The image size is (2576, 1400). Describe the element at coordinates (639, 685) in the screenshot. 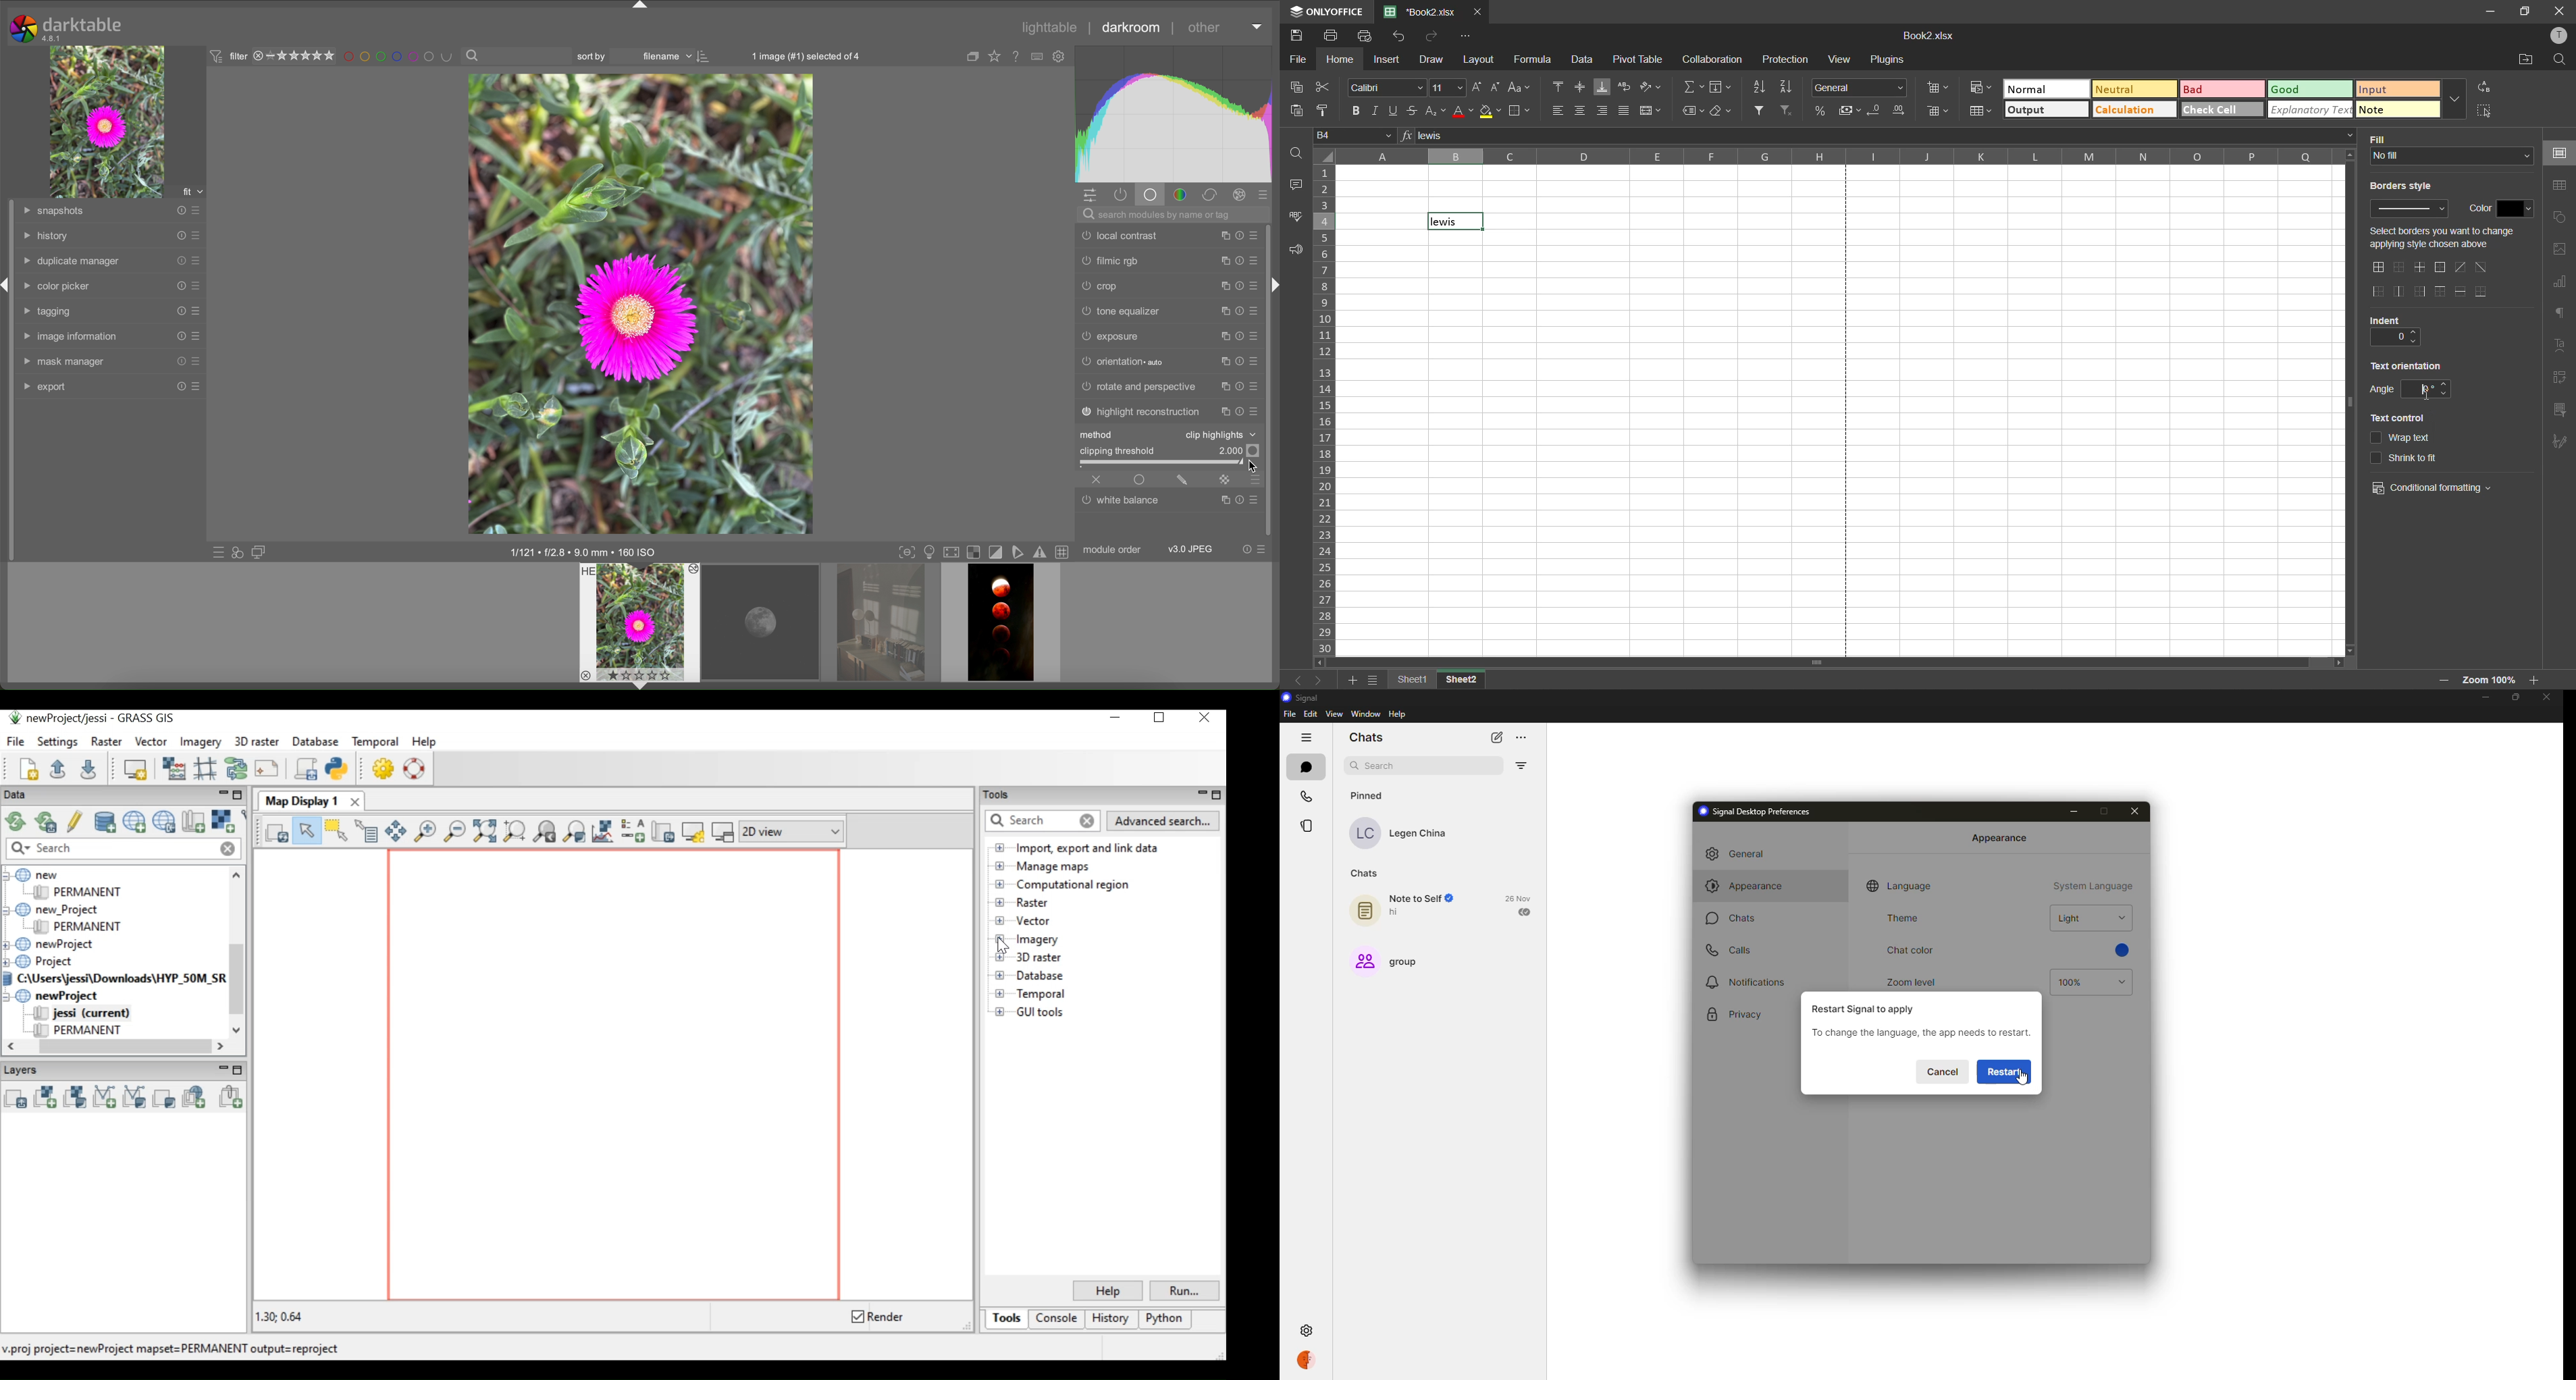

I see `arrow` at that location.